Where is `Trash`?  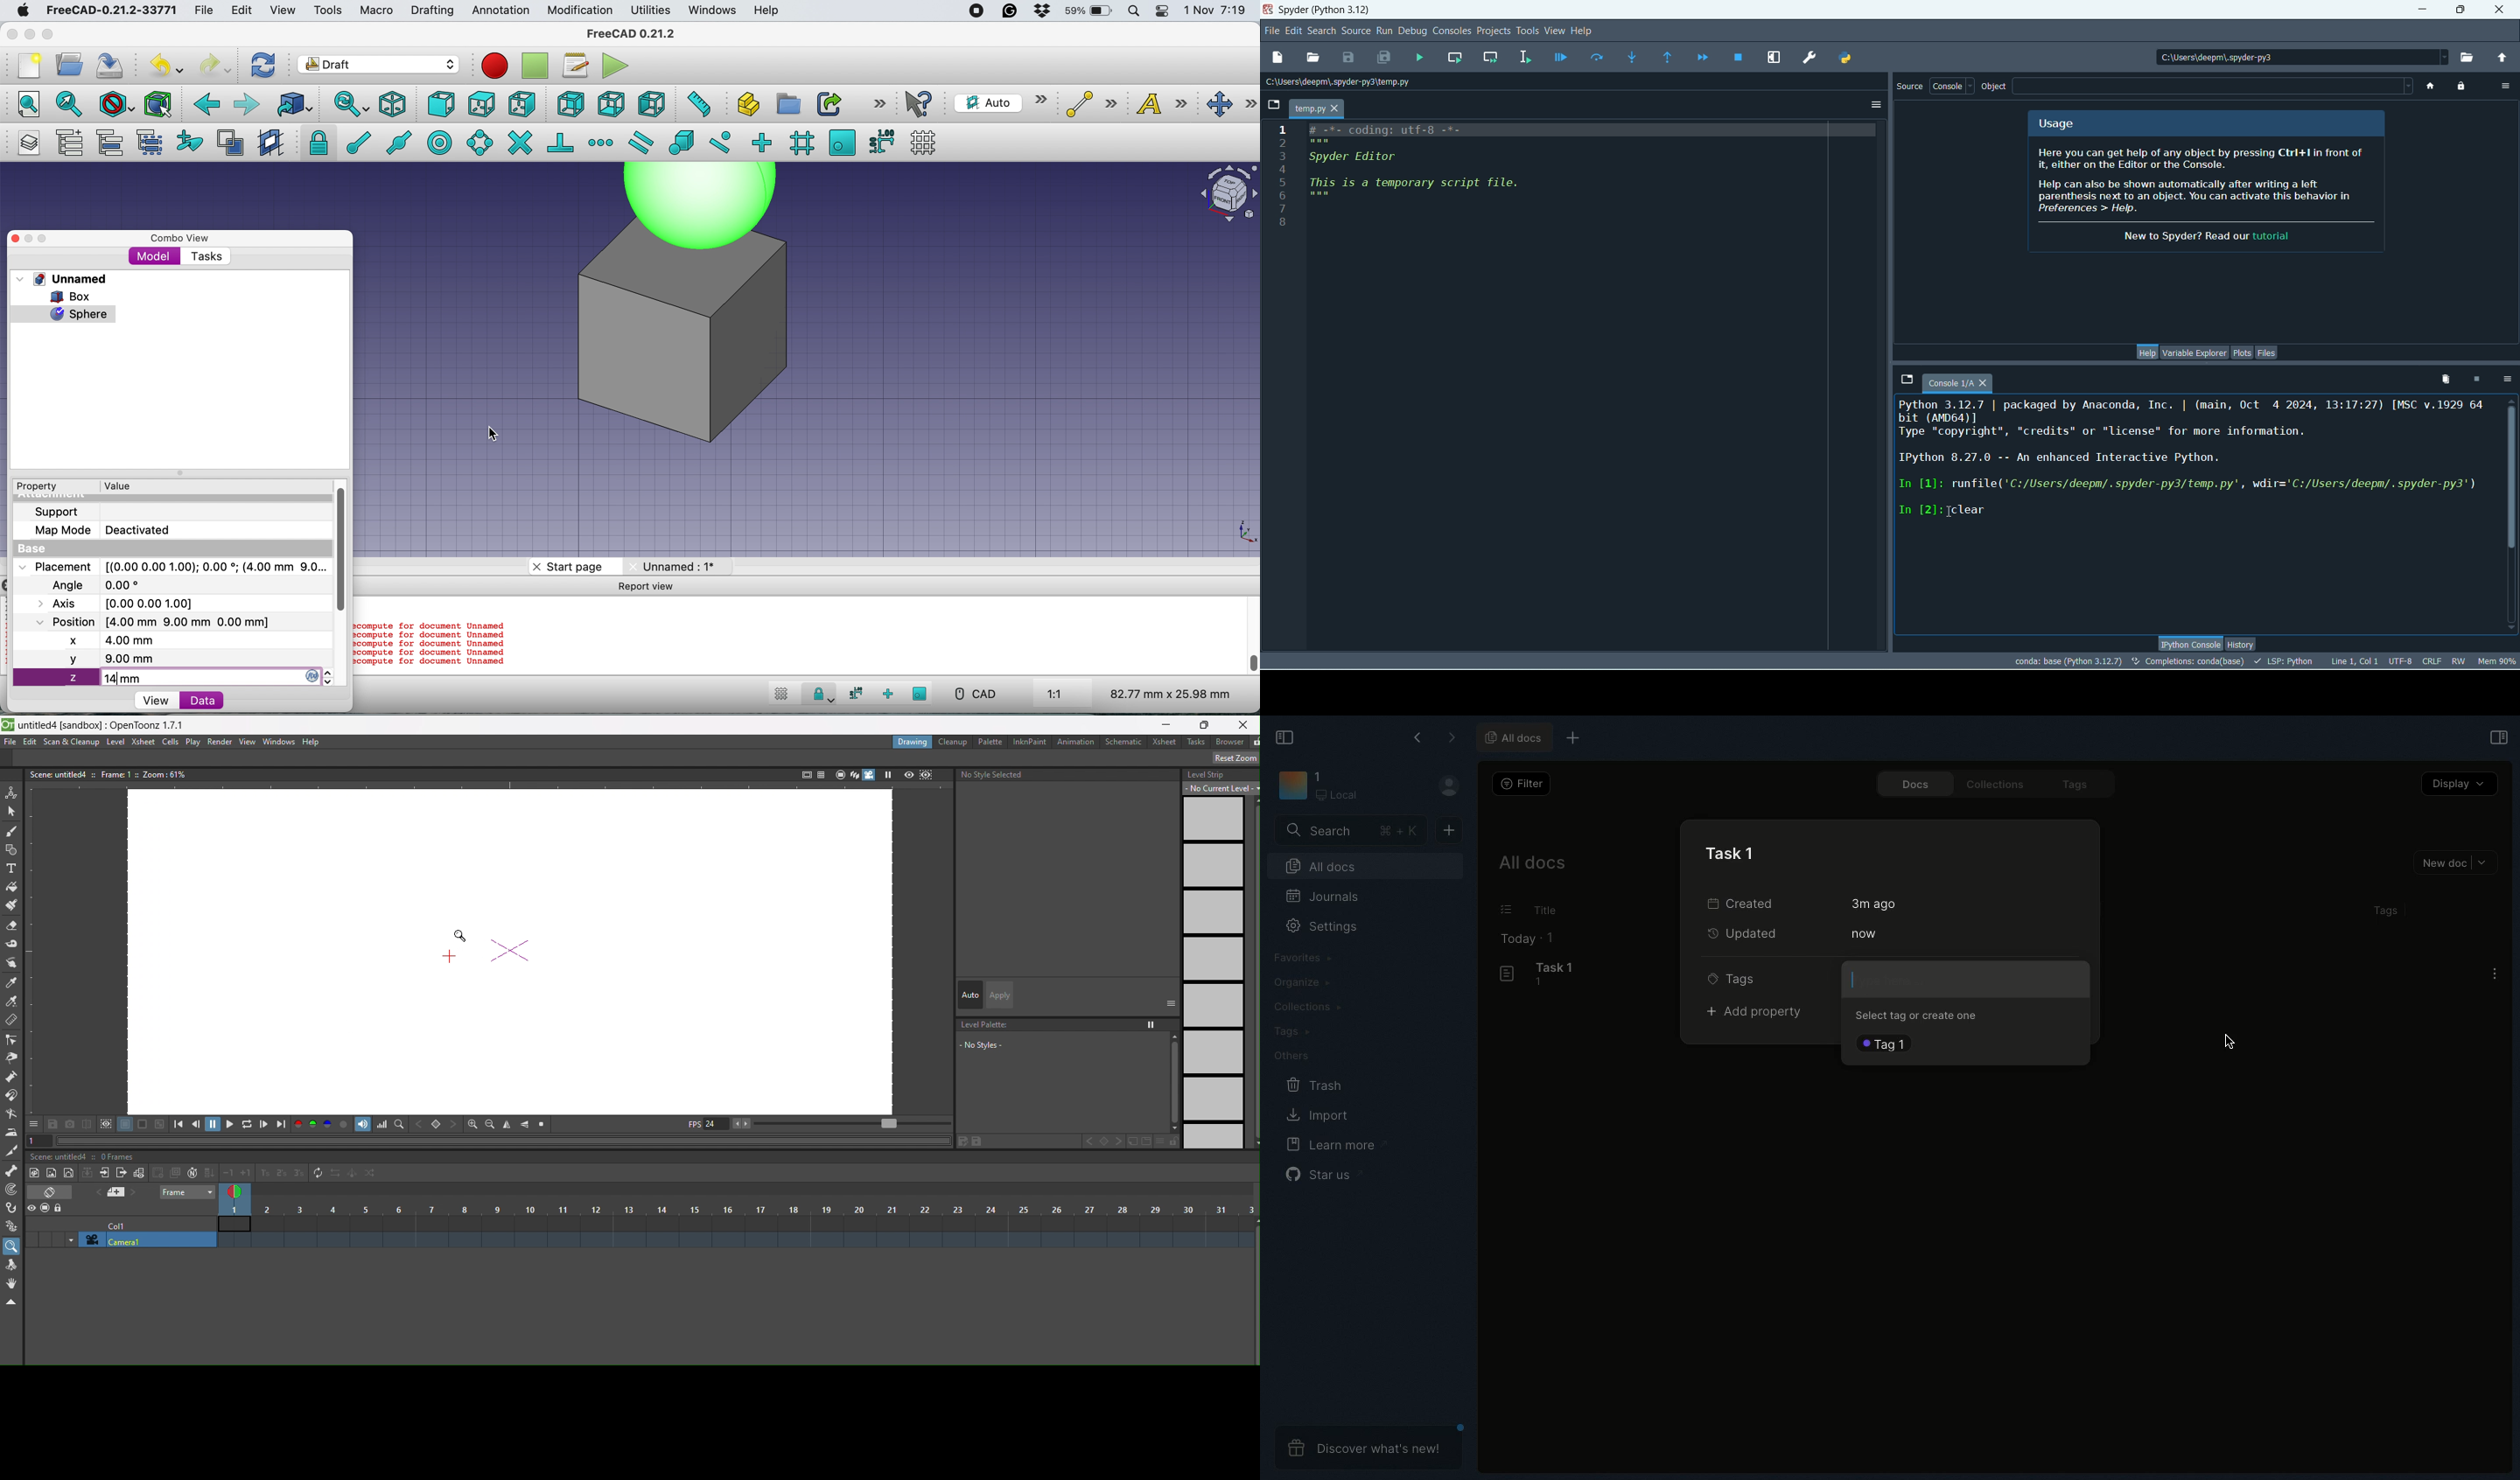
Trash is located at coordinates (1316, 1086).